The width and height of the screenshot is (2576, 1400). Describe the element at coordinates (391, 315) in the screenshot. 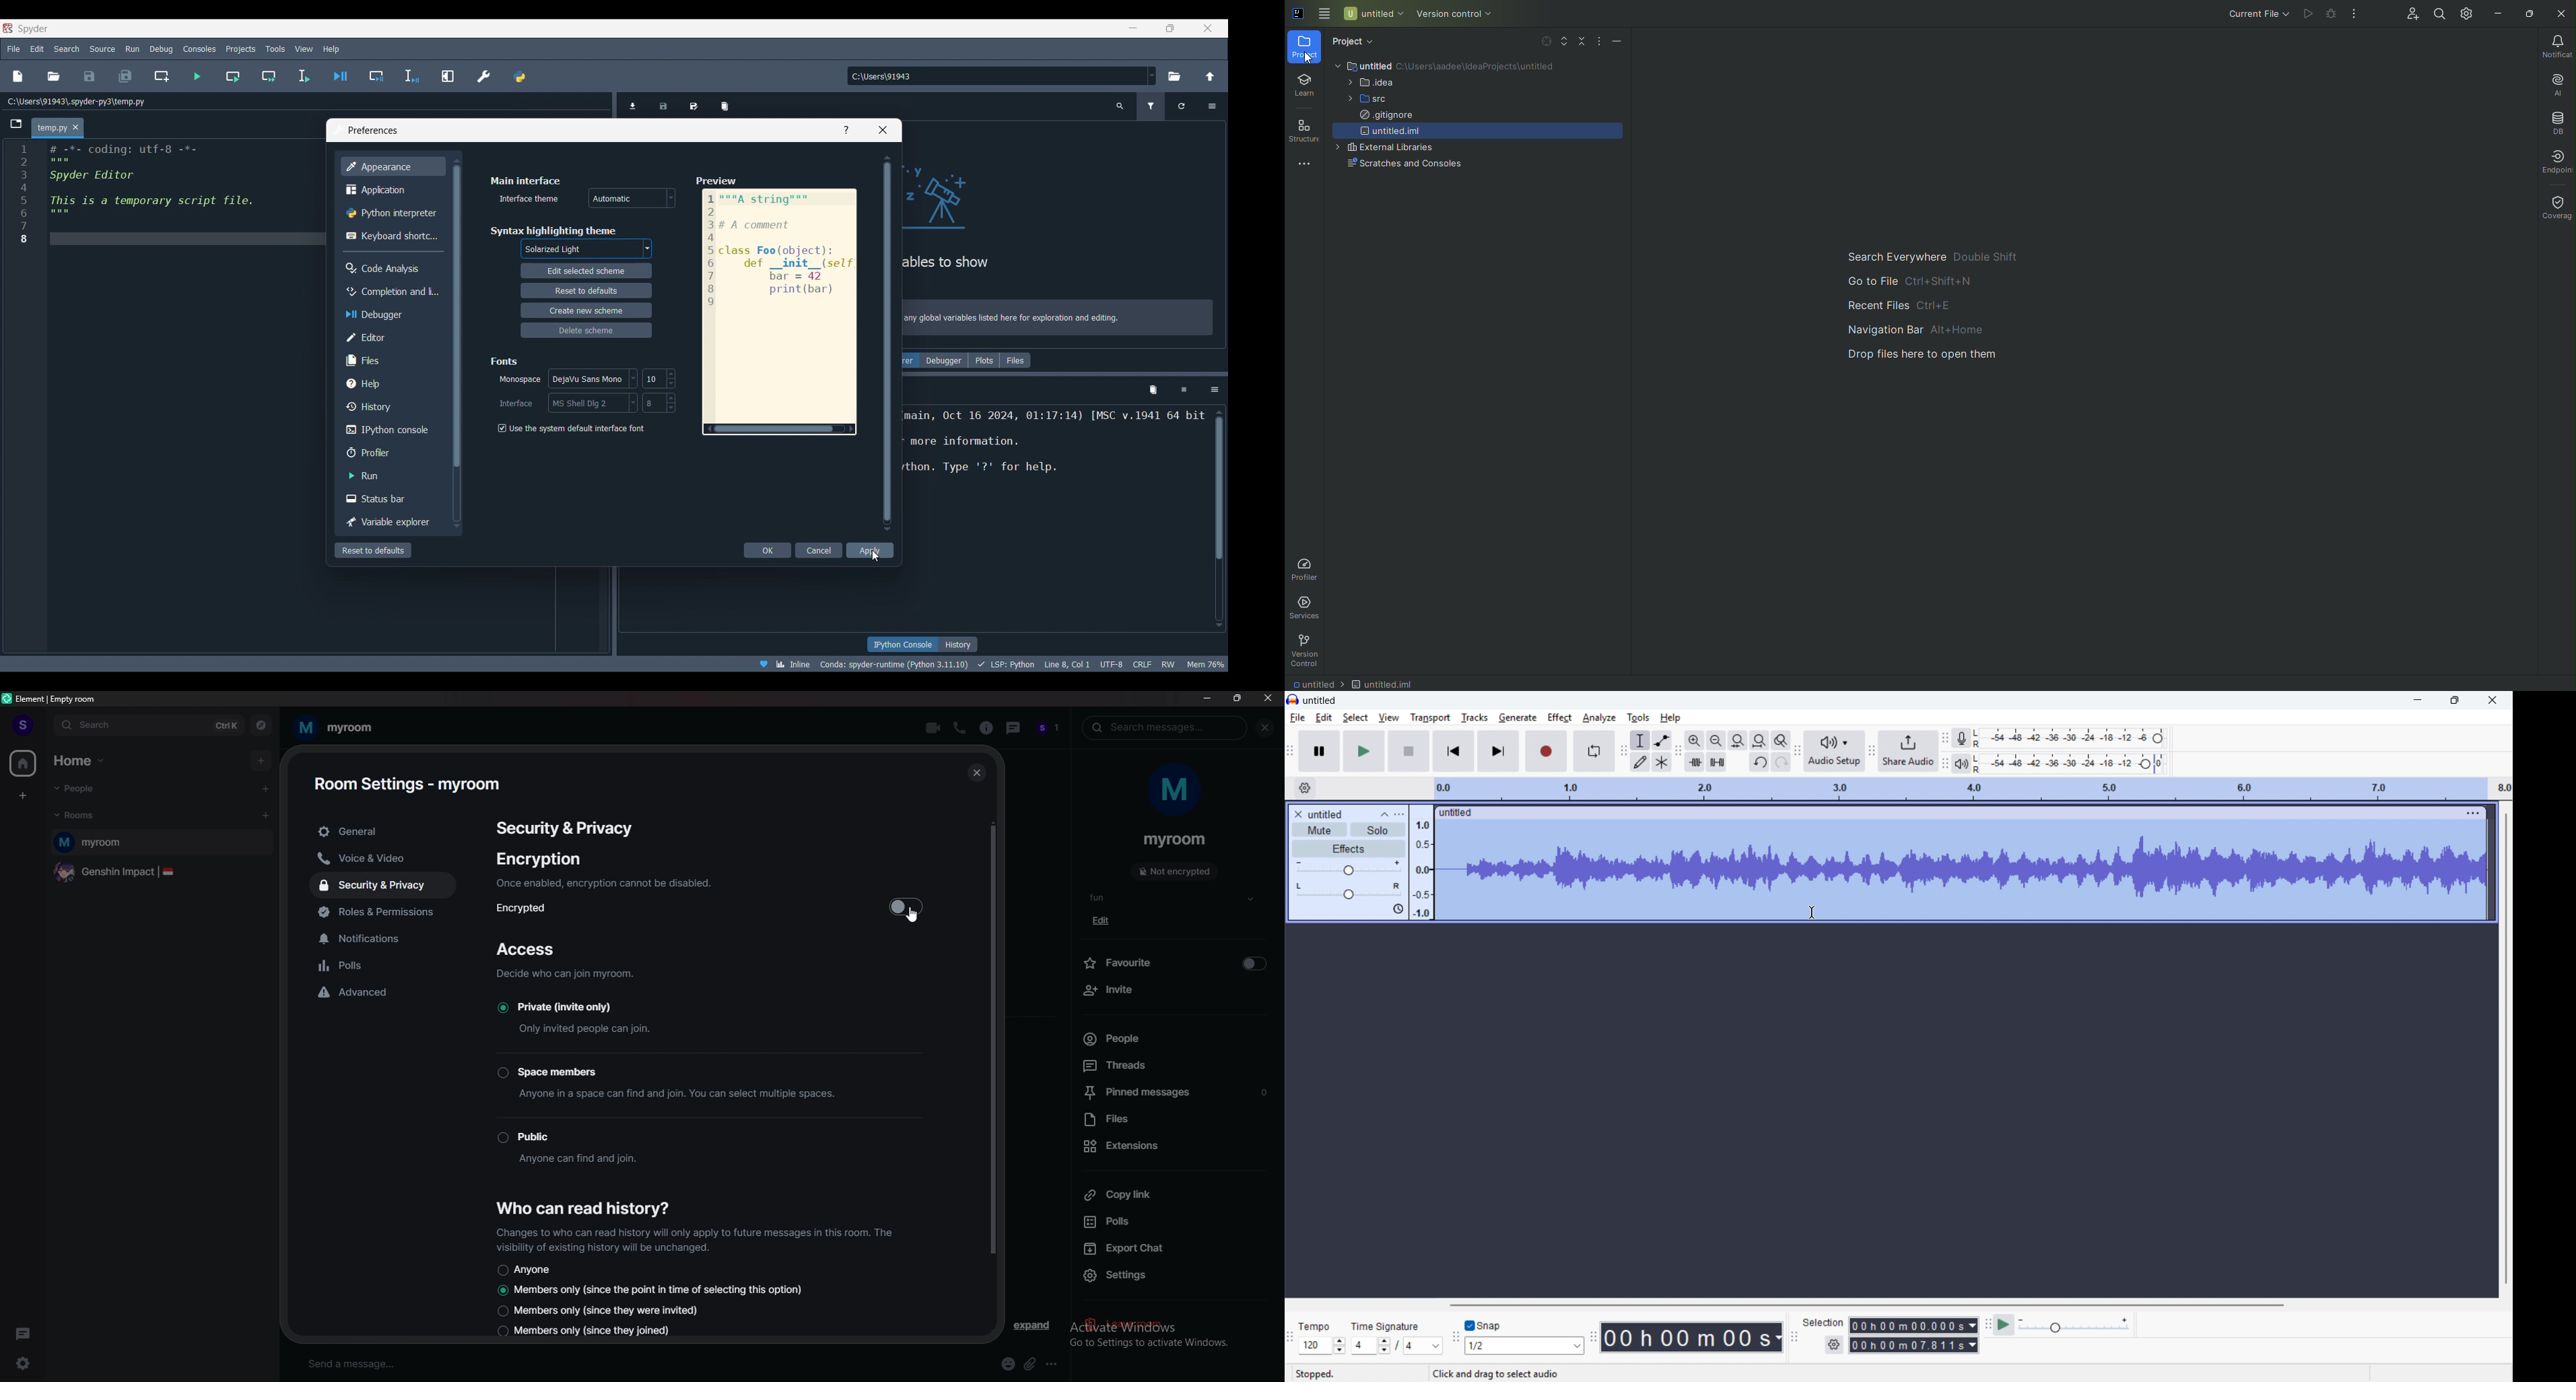

I see `Debugger` at that location.